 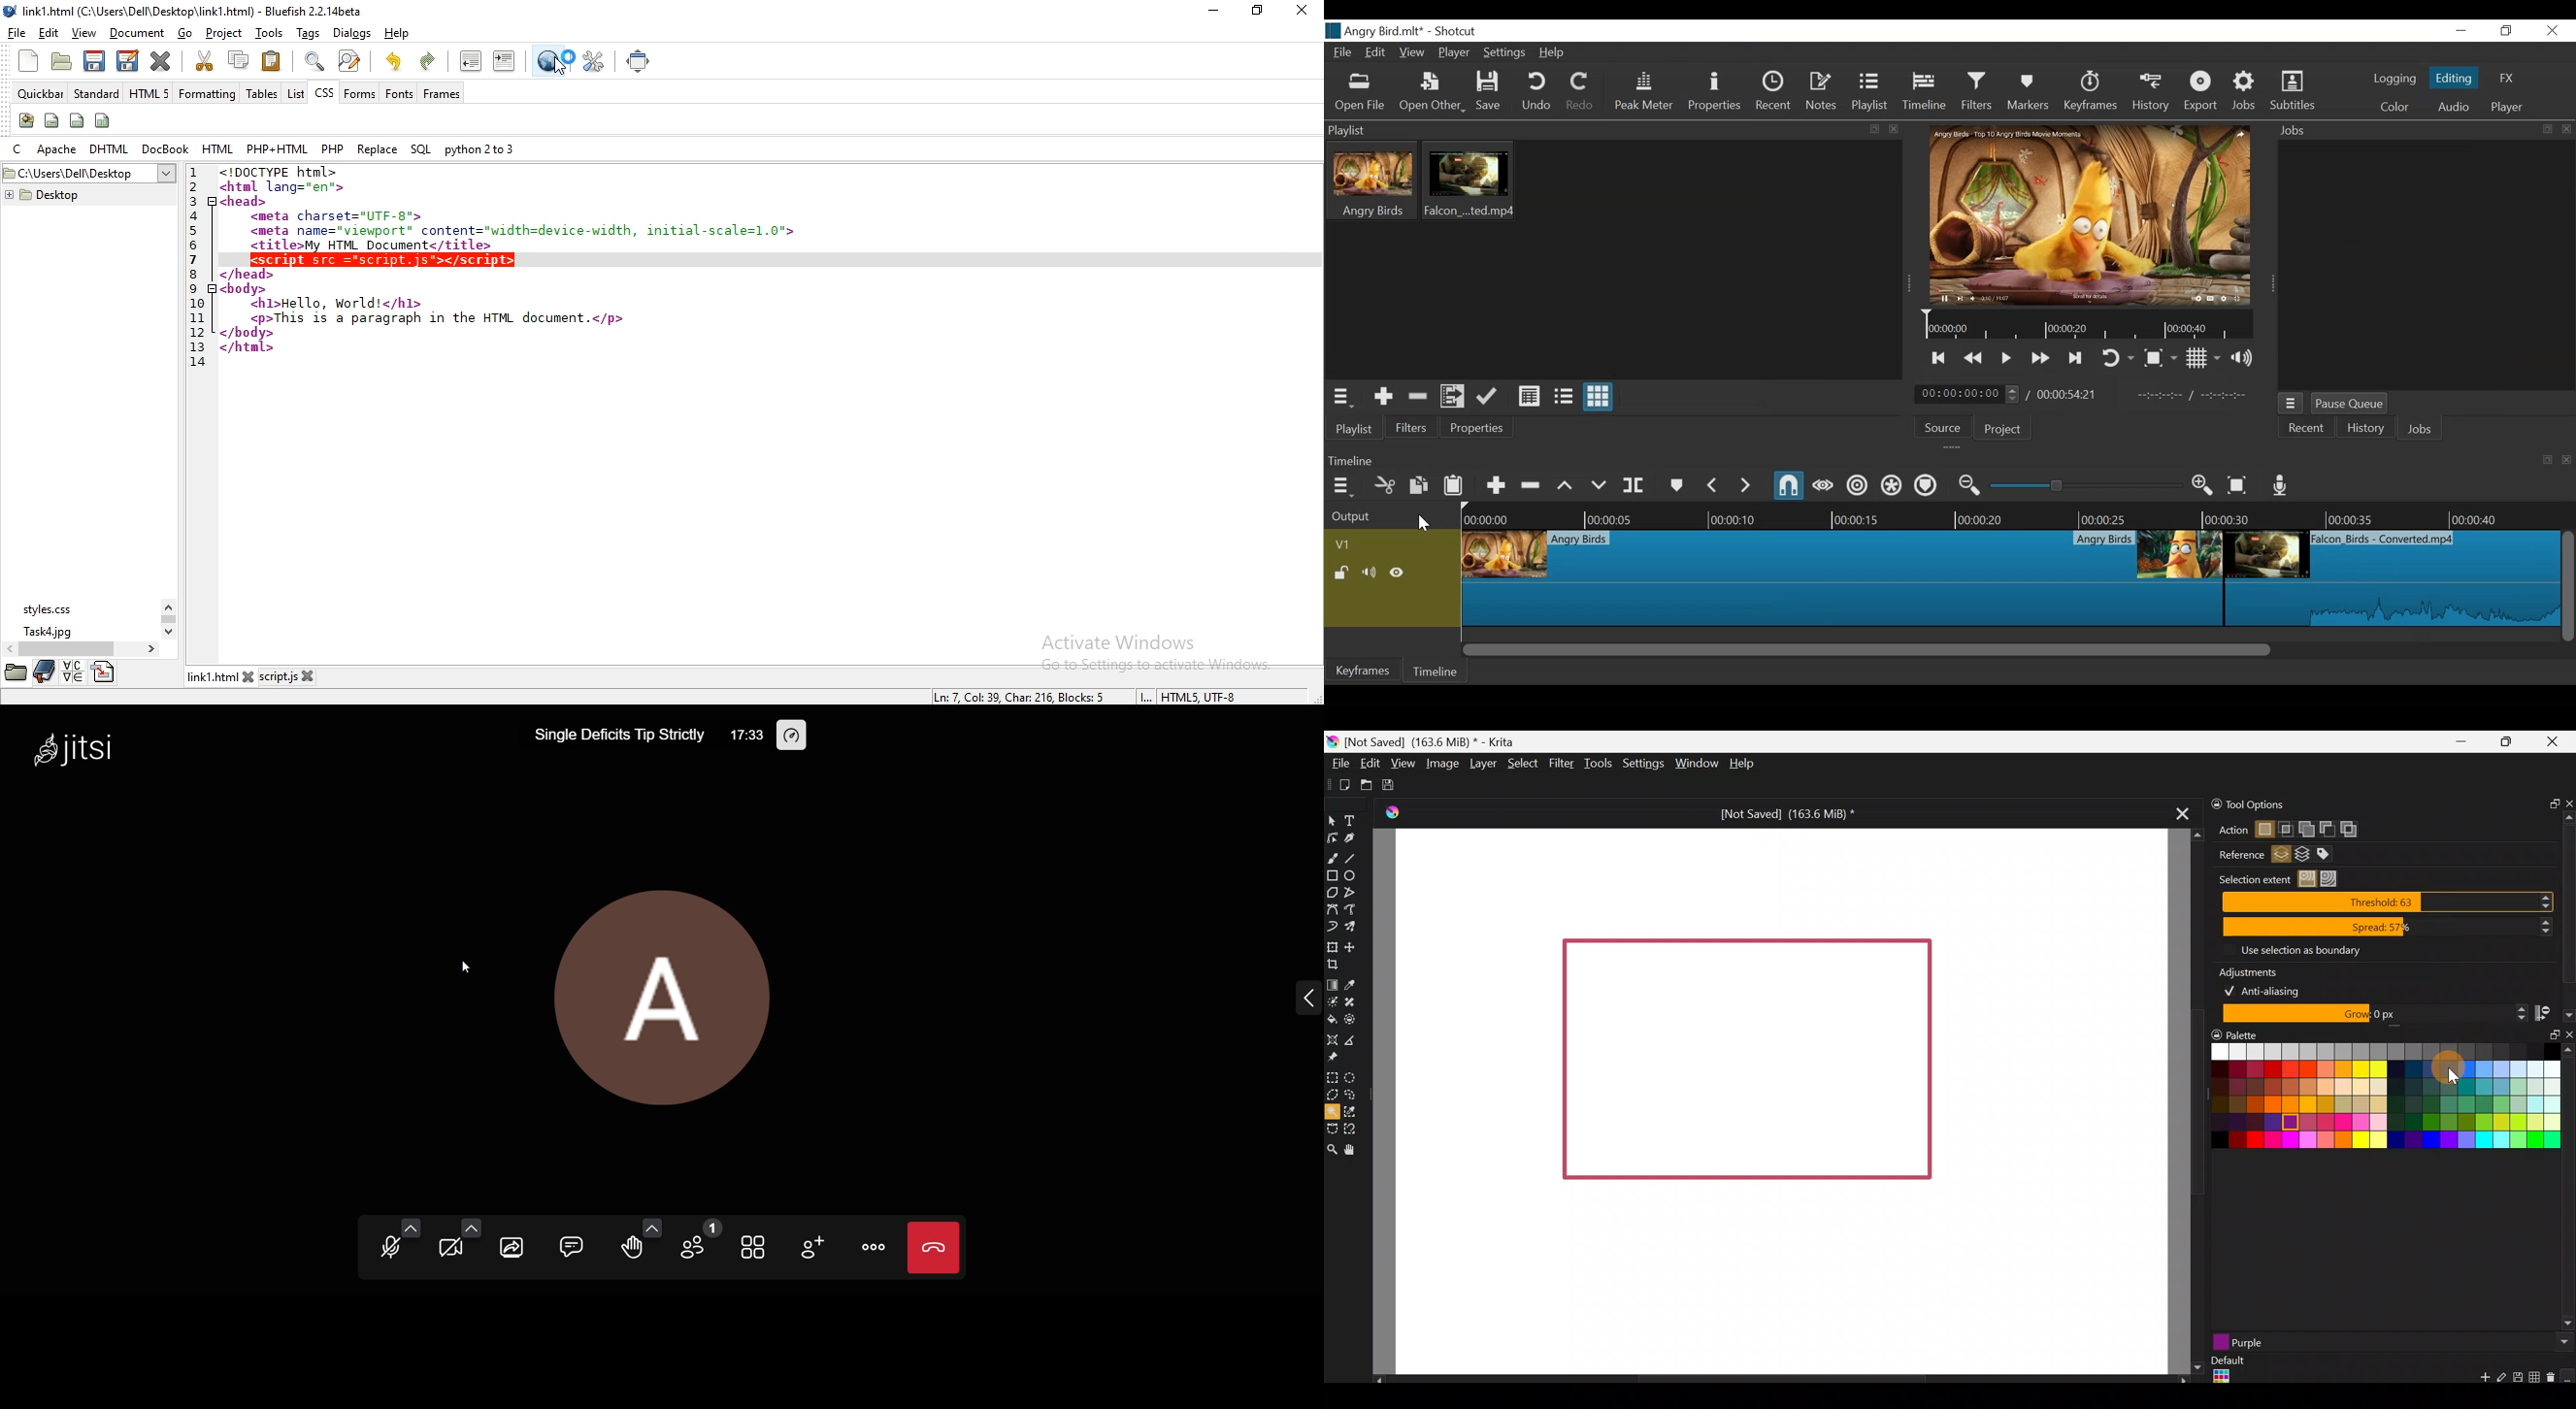 I want to click on Vertical Scroll bar, so click(x=2569, y=588).